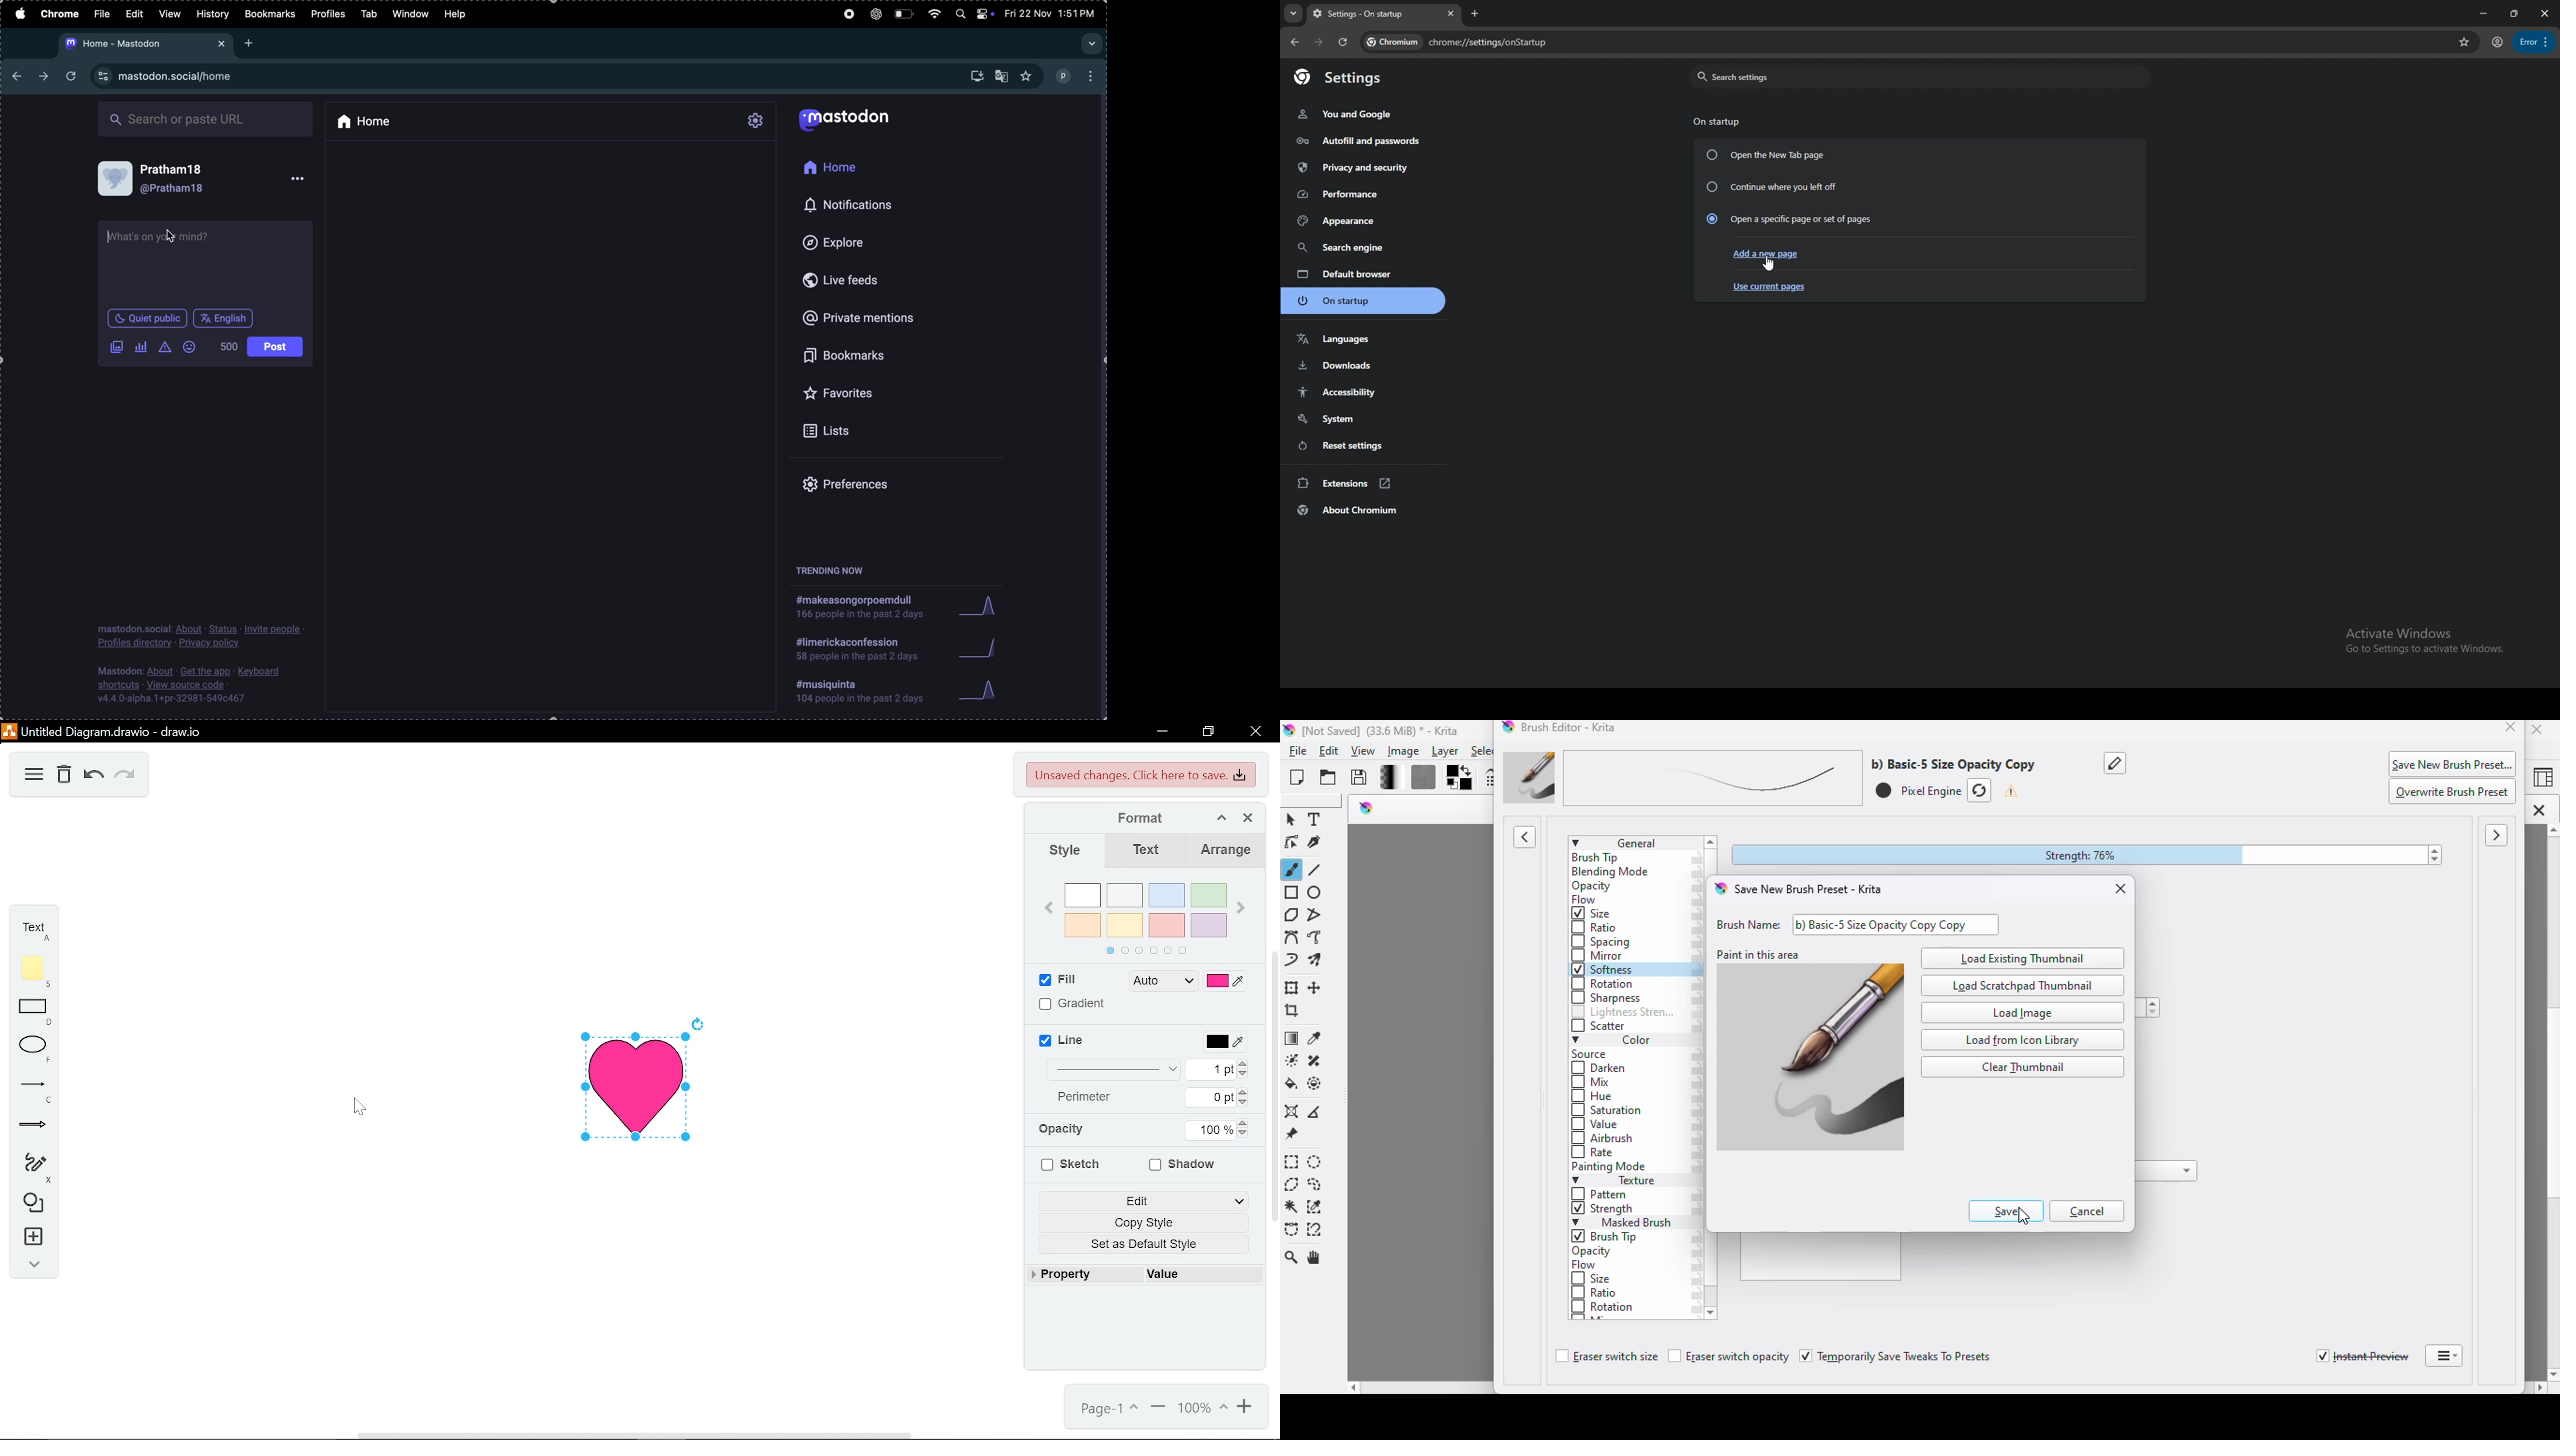 The height and width of the screenshot is (1456, 2576). Describe the element at coordinates (1593, 914) in the screenshot. I see `size` at that location.